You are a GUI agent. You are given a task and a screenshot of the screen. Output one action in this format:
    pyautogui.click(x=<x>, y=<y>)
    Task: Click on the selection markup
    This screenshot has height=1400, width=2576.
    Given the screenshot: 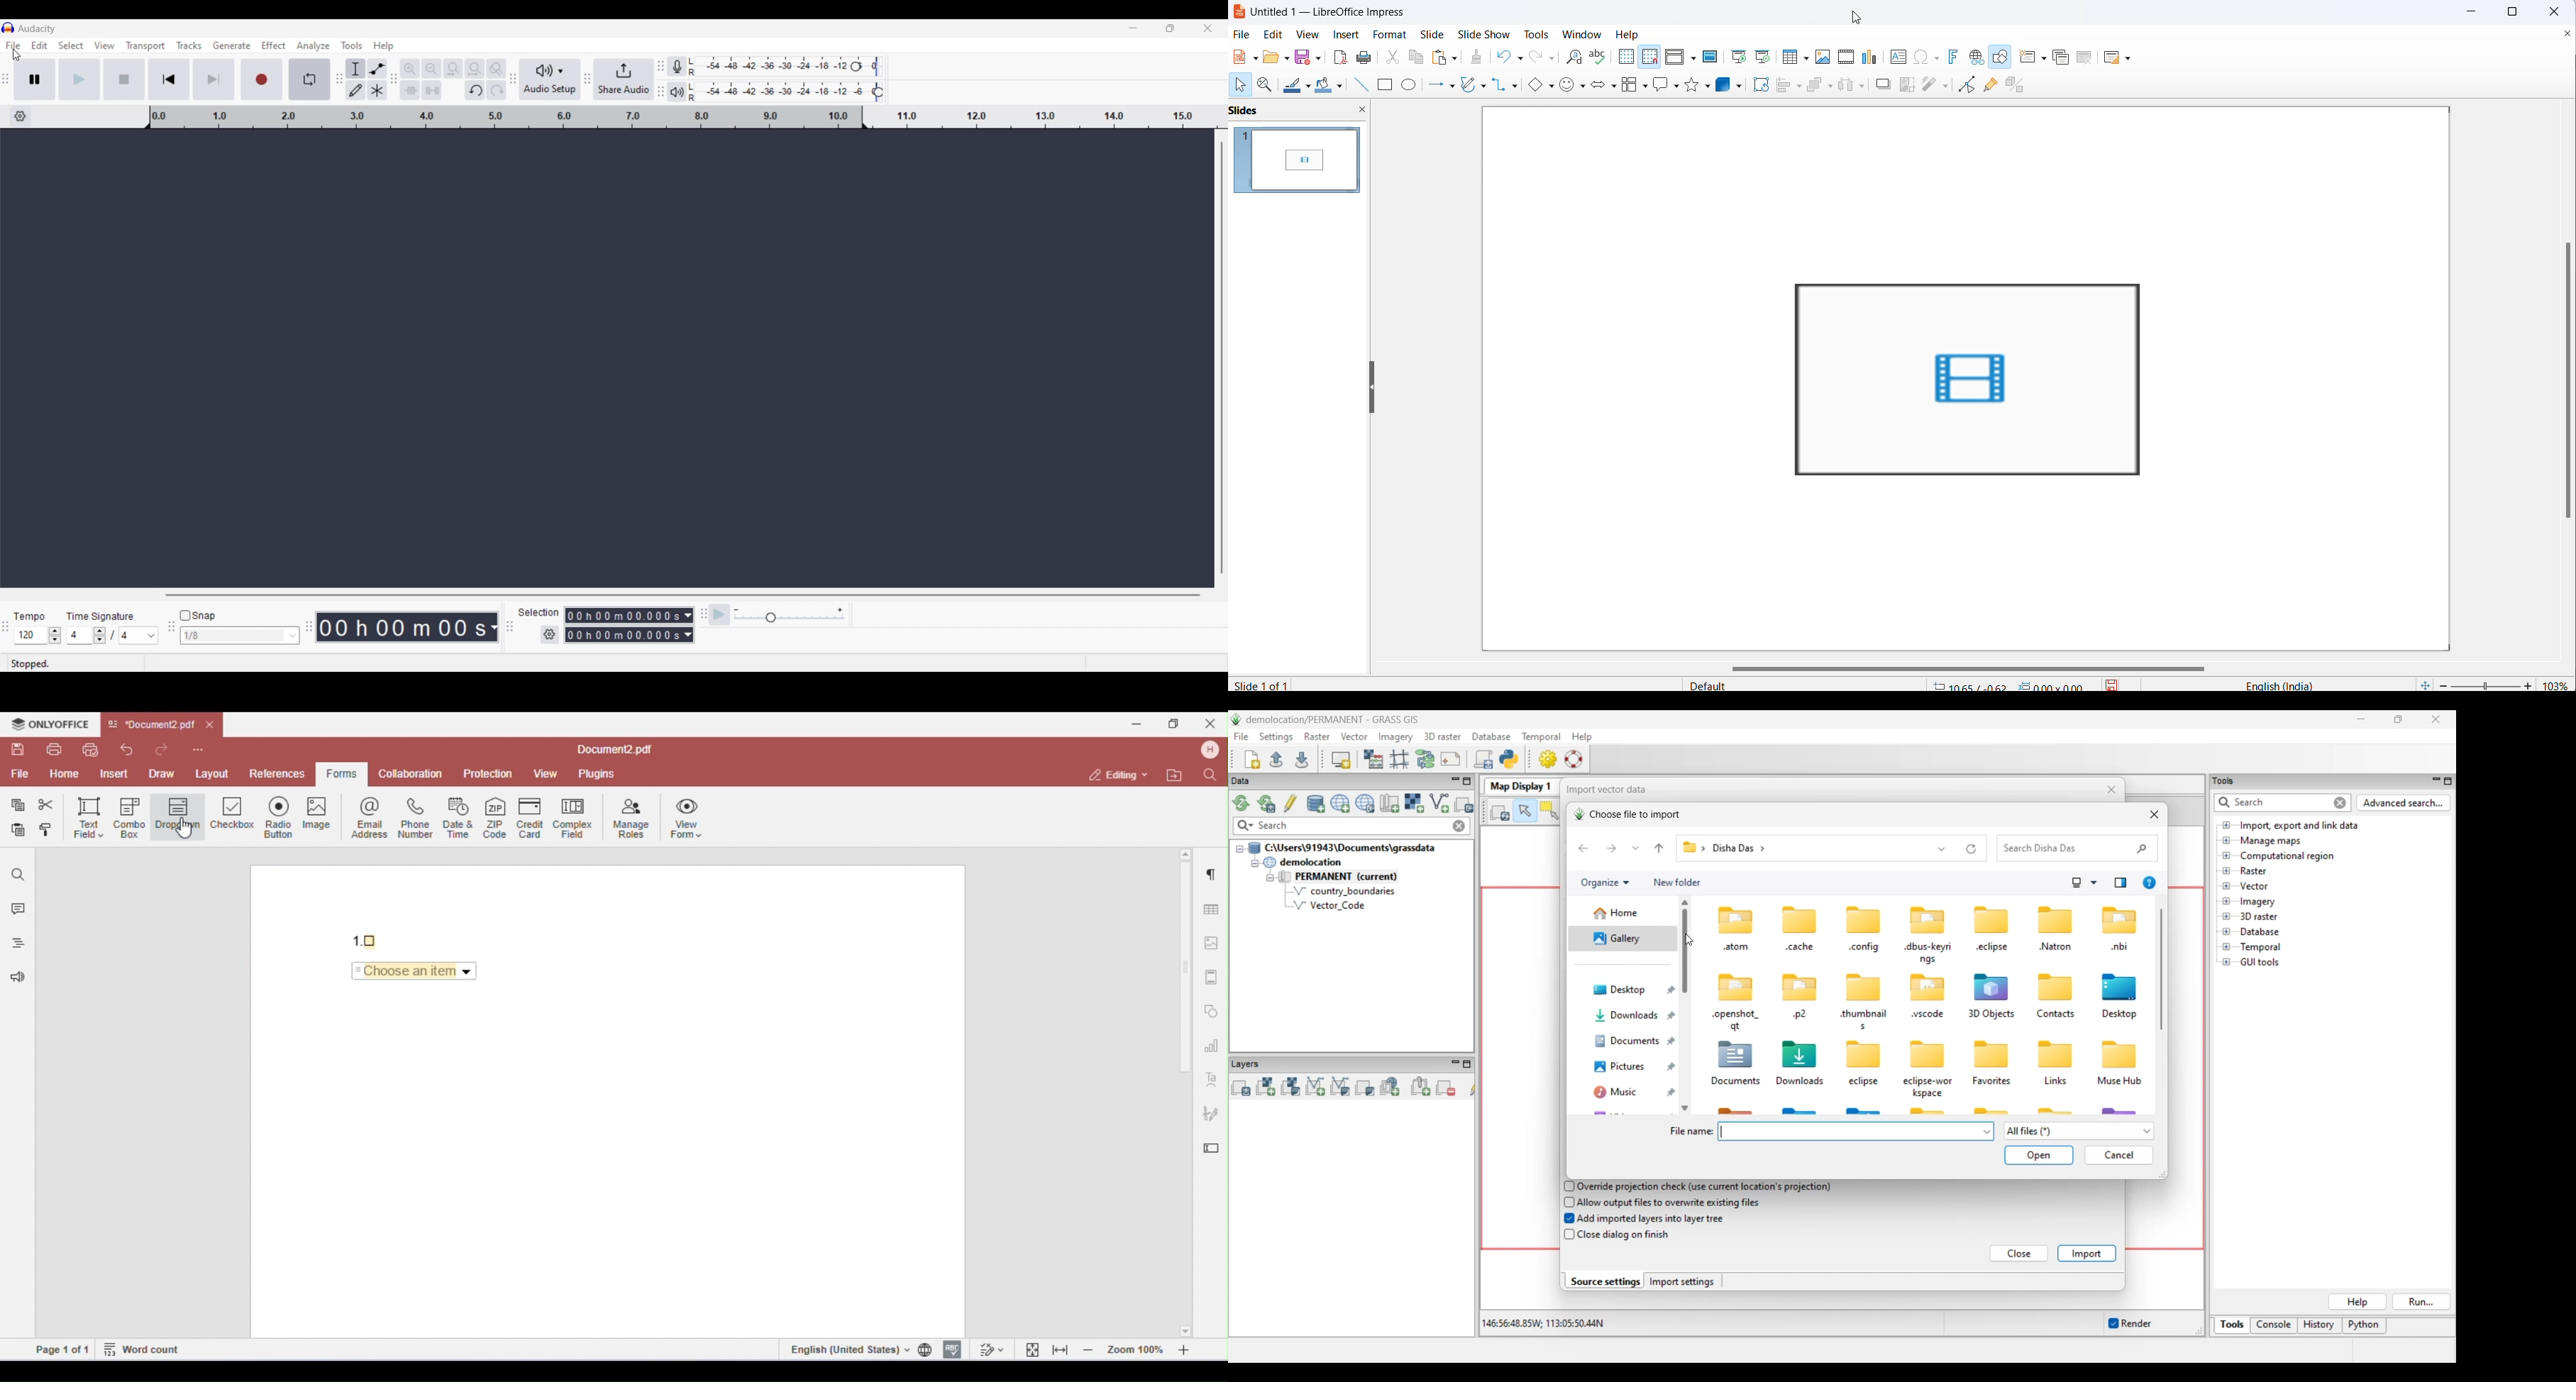 What is the action you would take?
    pyautogui.click(x=2140, y=280)
    